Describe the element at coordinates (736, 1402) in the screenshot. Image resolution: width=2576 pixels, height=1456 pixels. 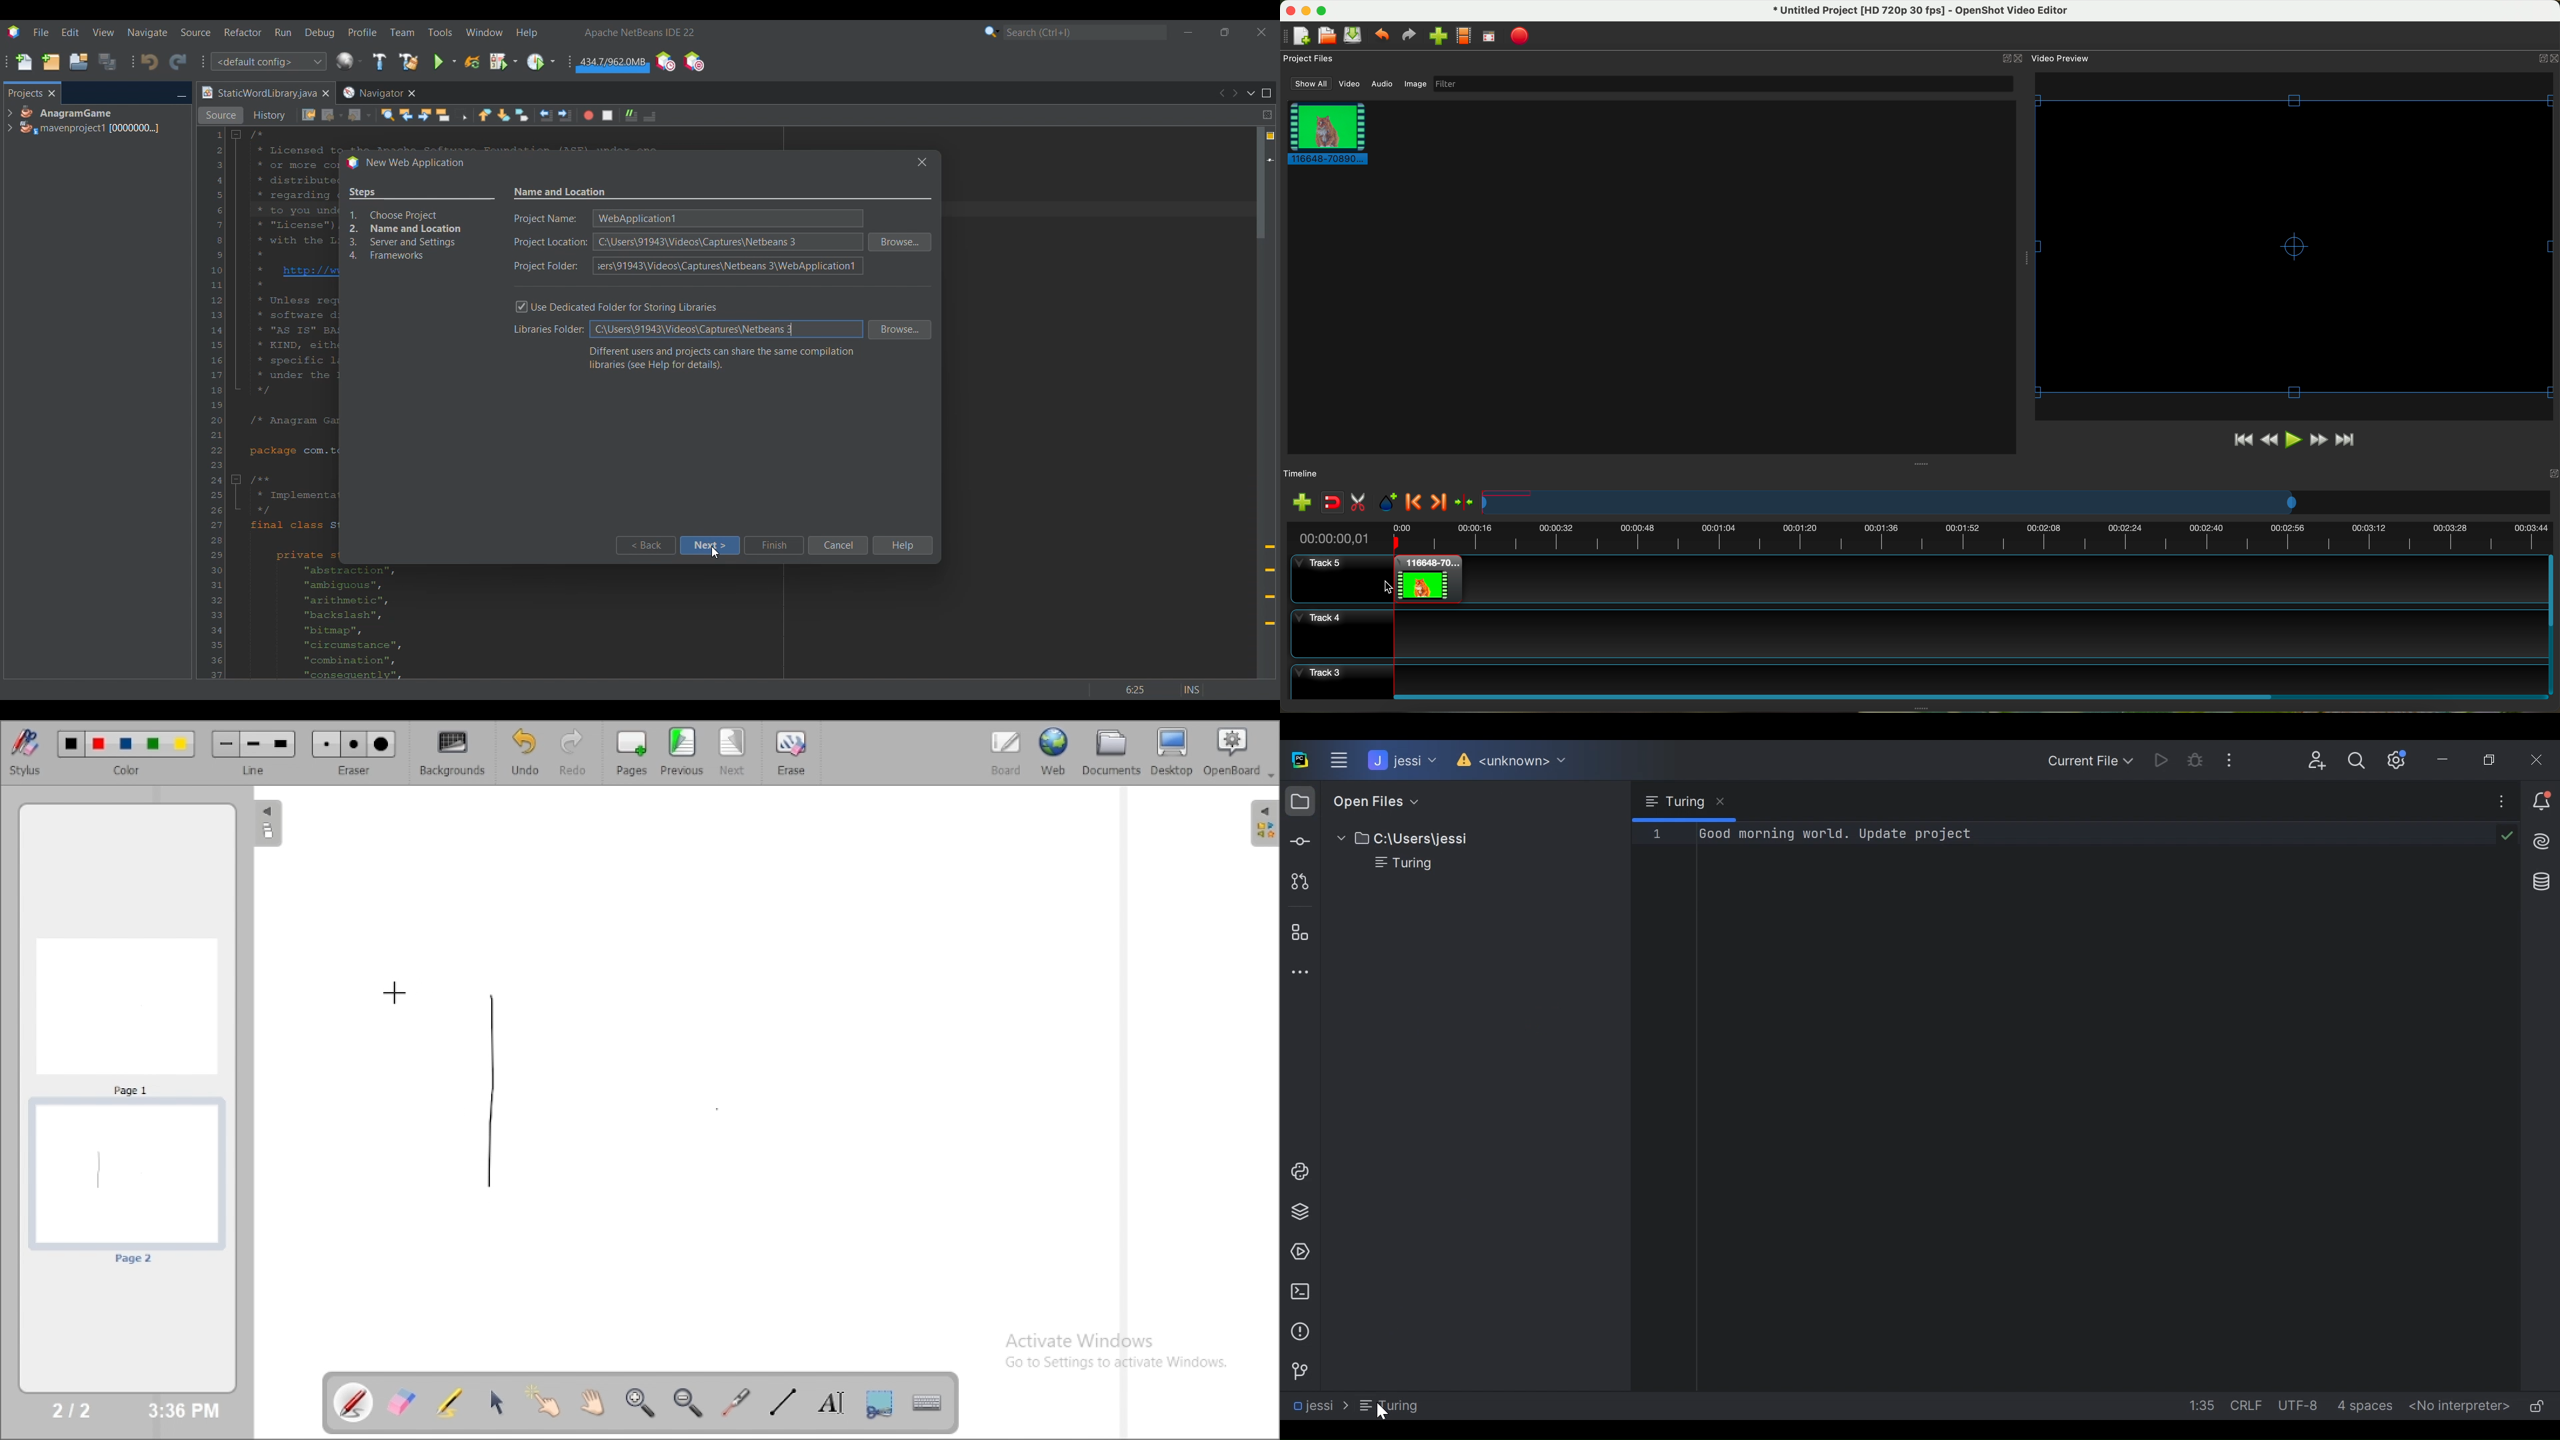
I see `virtual laser pointer` at that location.